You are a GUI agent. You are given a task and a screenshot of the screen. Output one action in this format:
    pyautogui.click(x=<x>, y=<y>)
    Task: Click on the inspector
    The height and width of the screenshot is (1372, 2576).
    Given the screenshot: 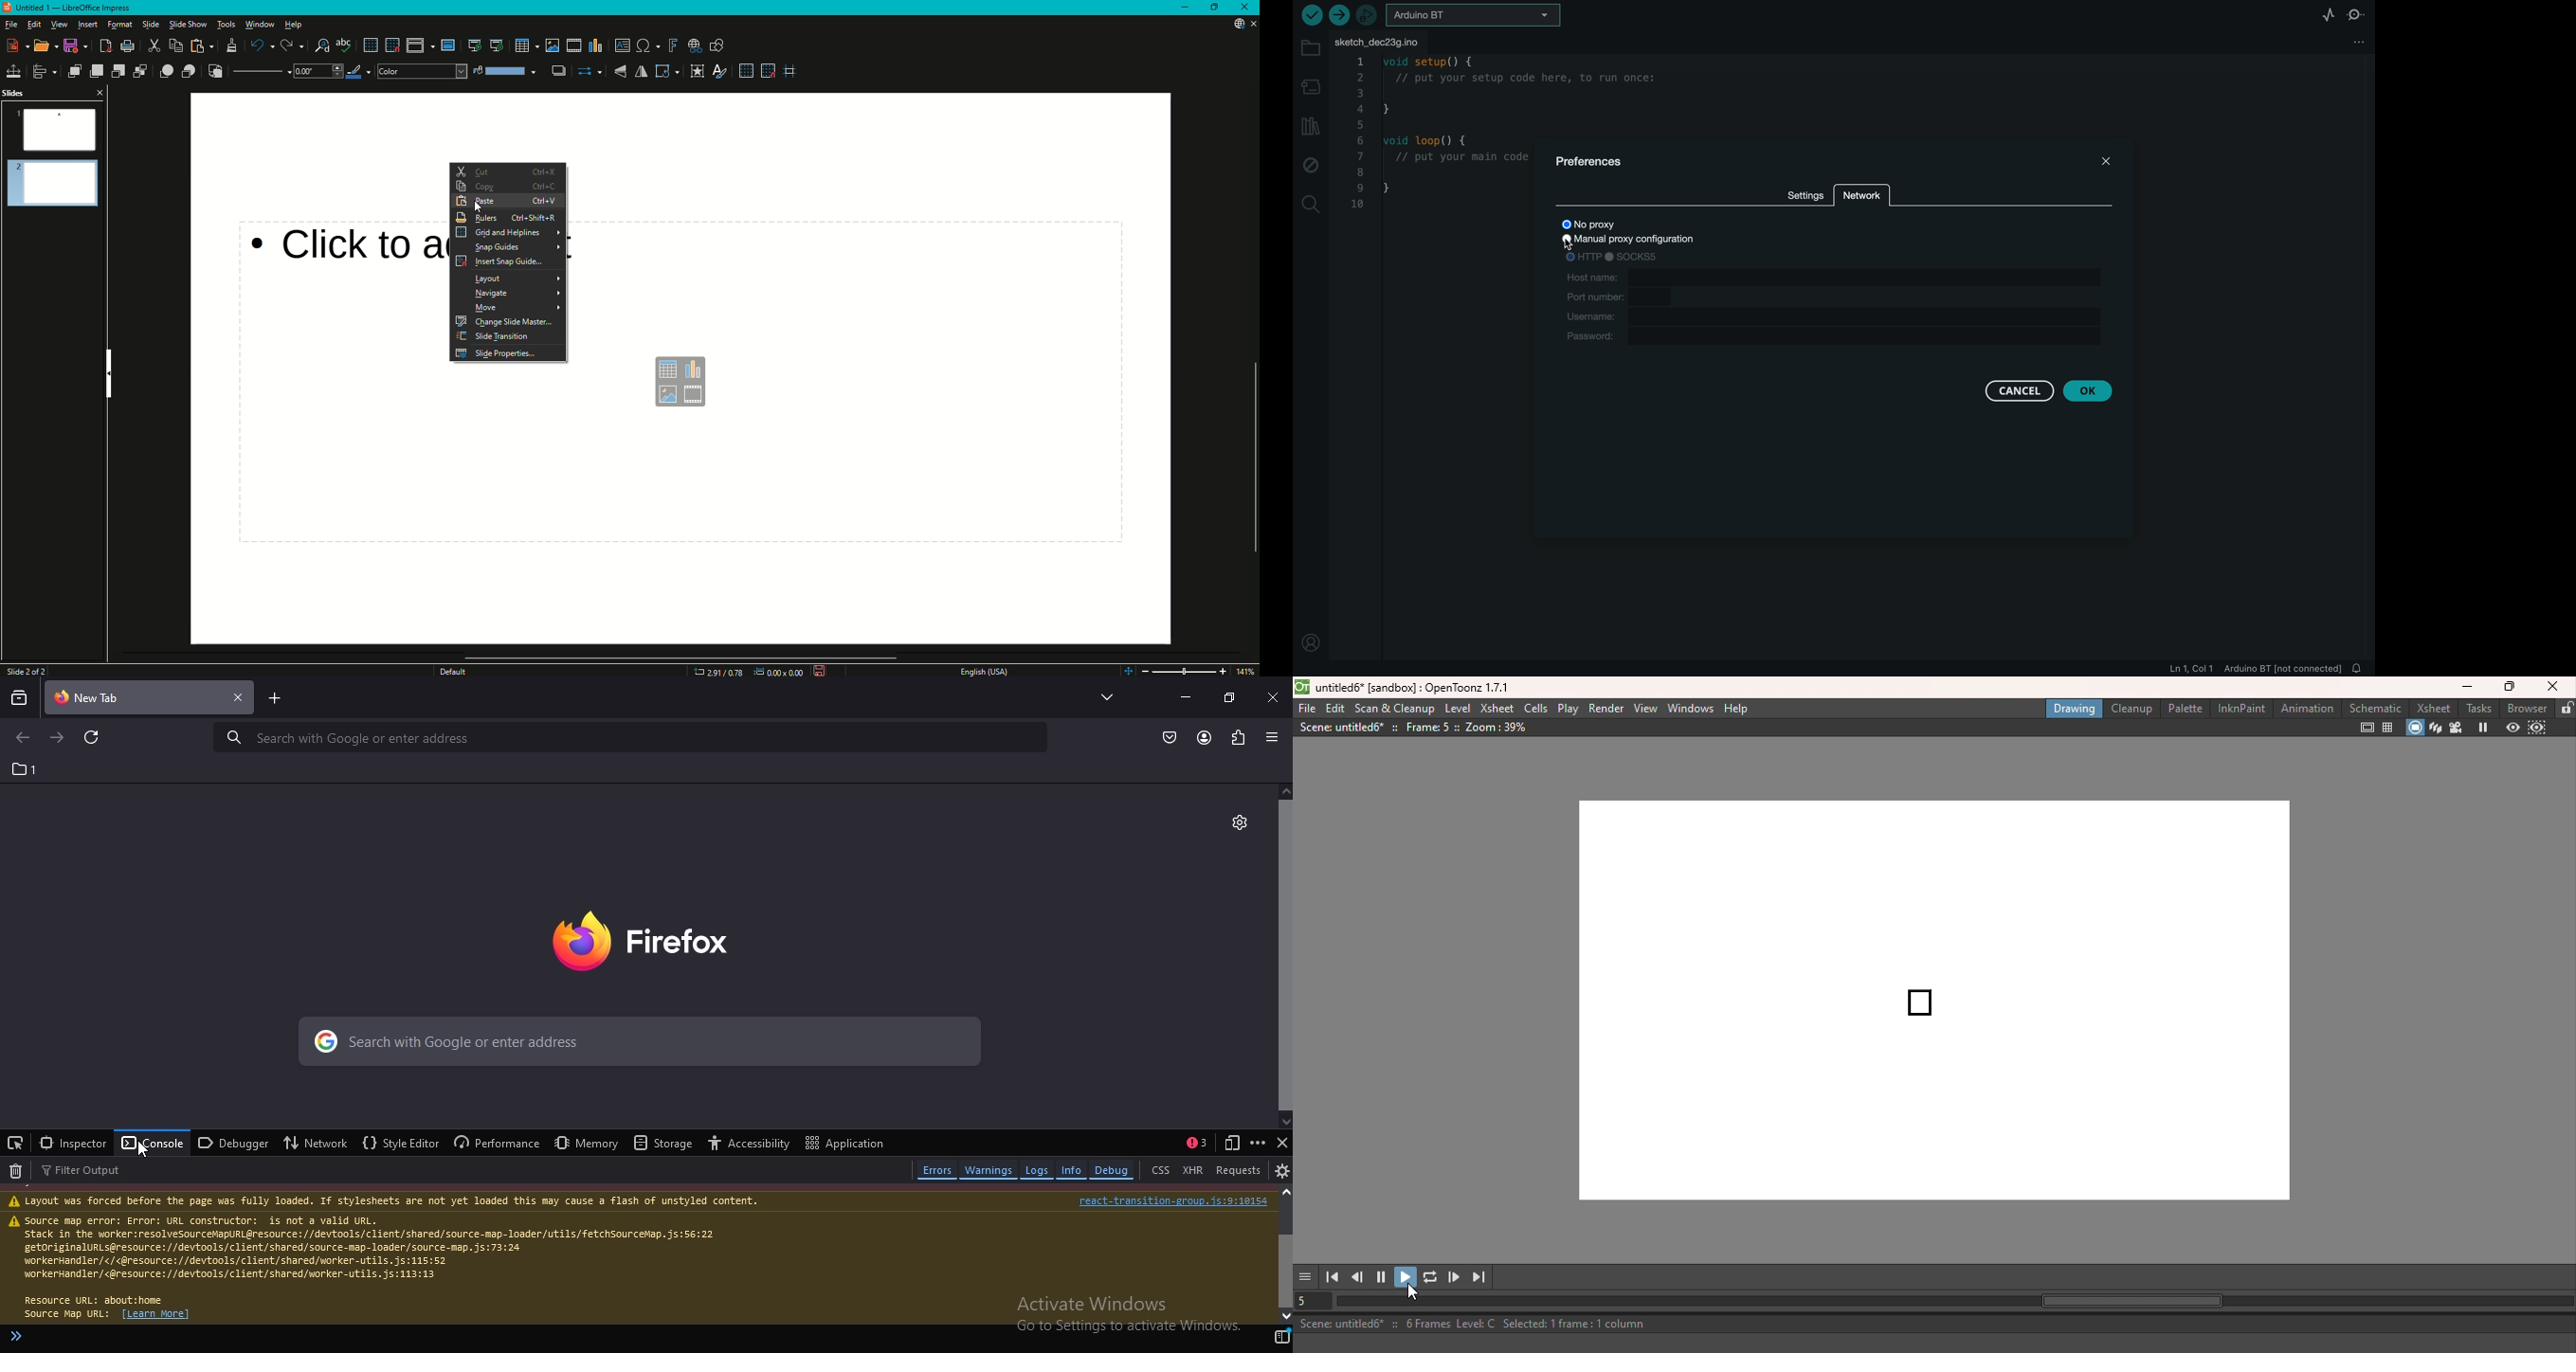 What is the action you would take?
    pyautogui.click(x=72, y=1144)
    